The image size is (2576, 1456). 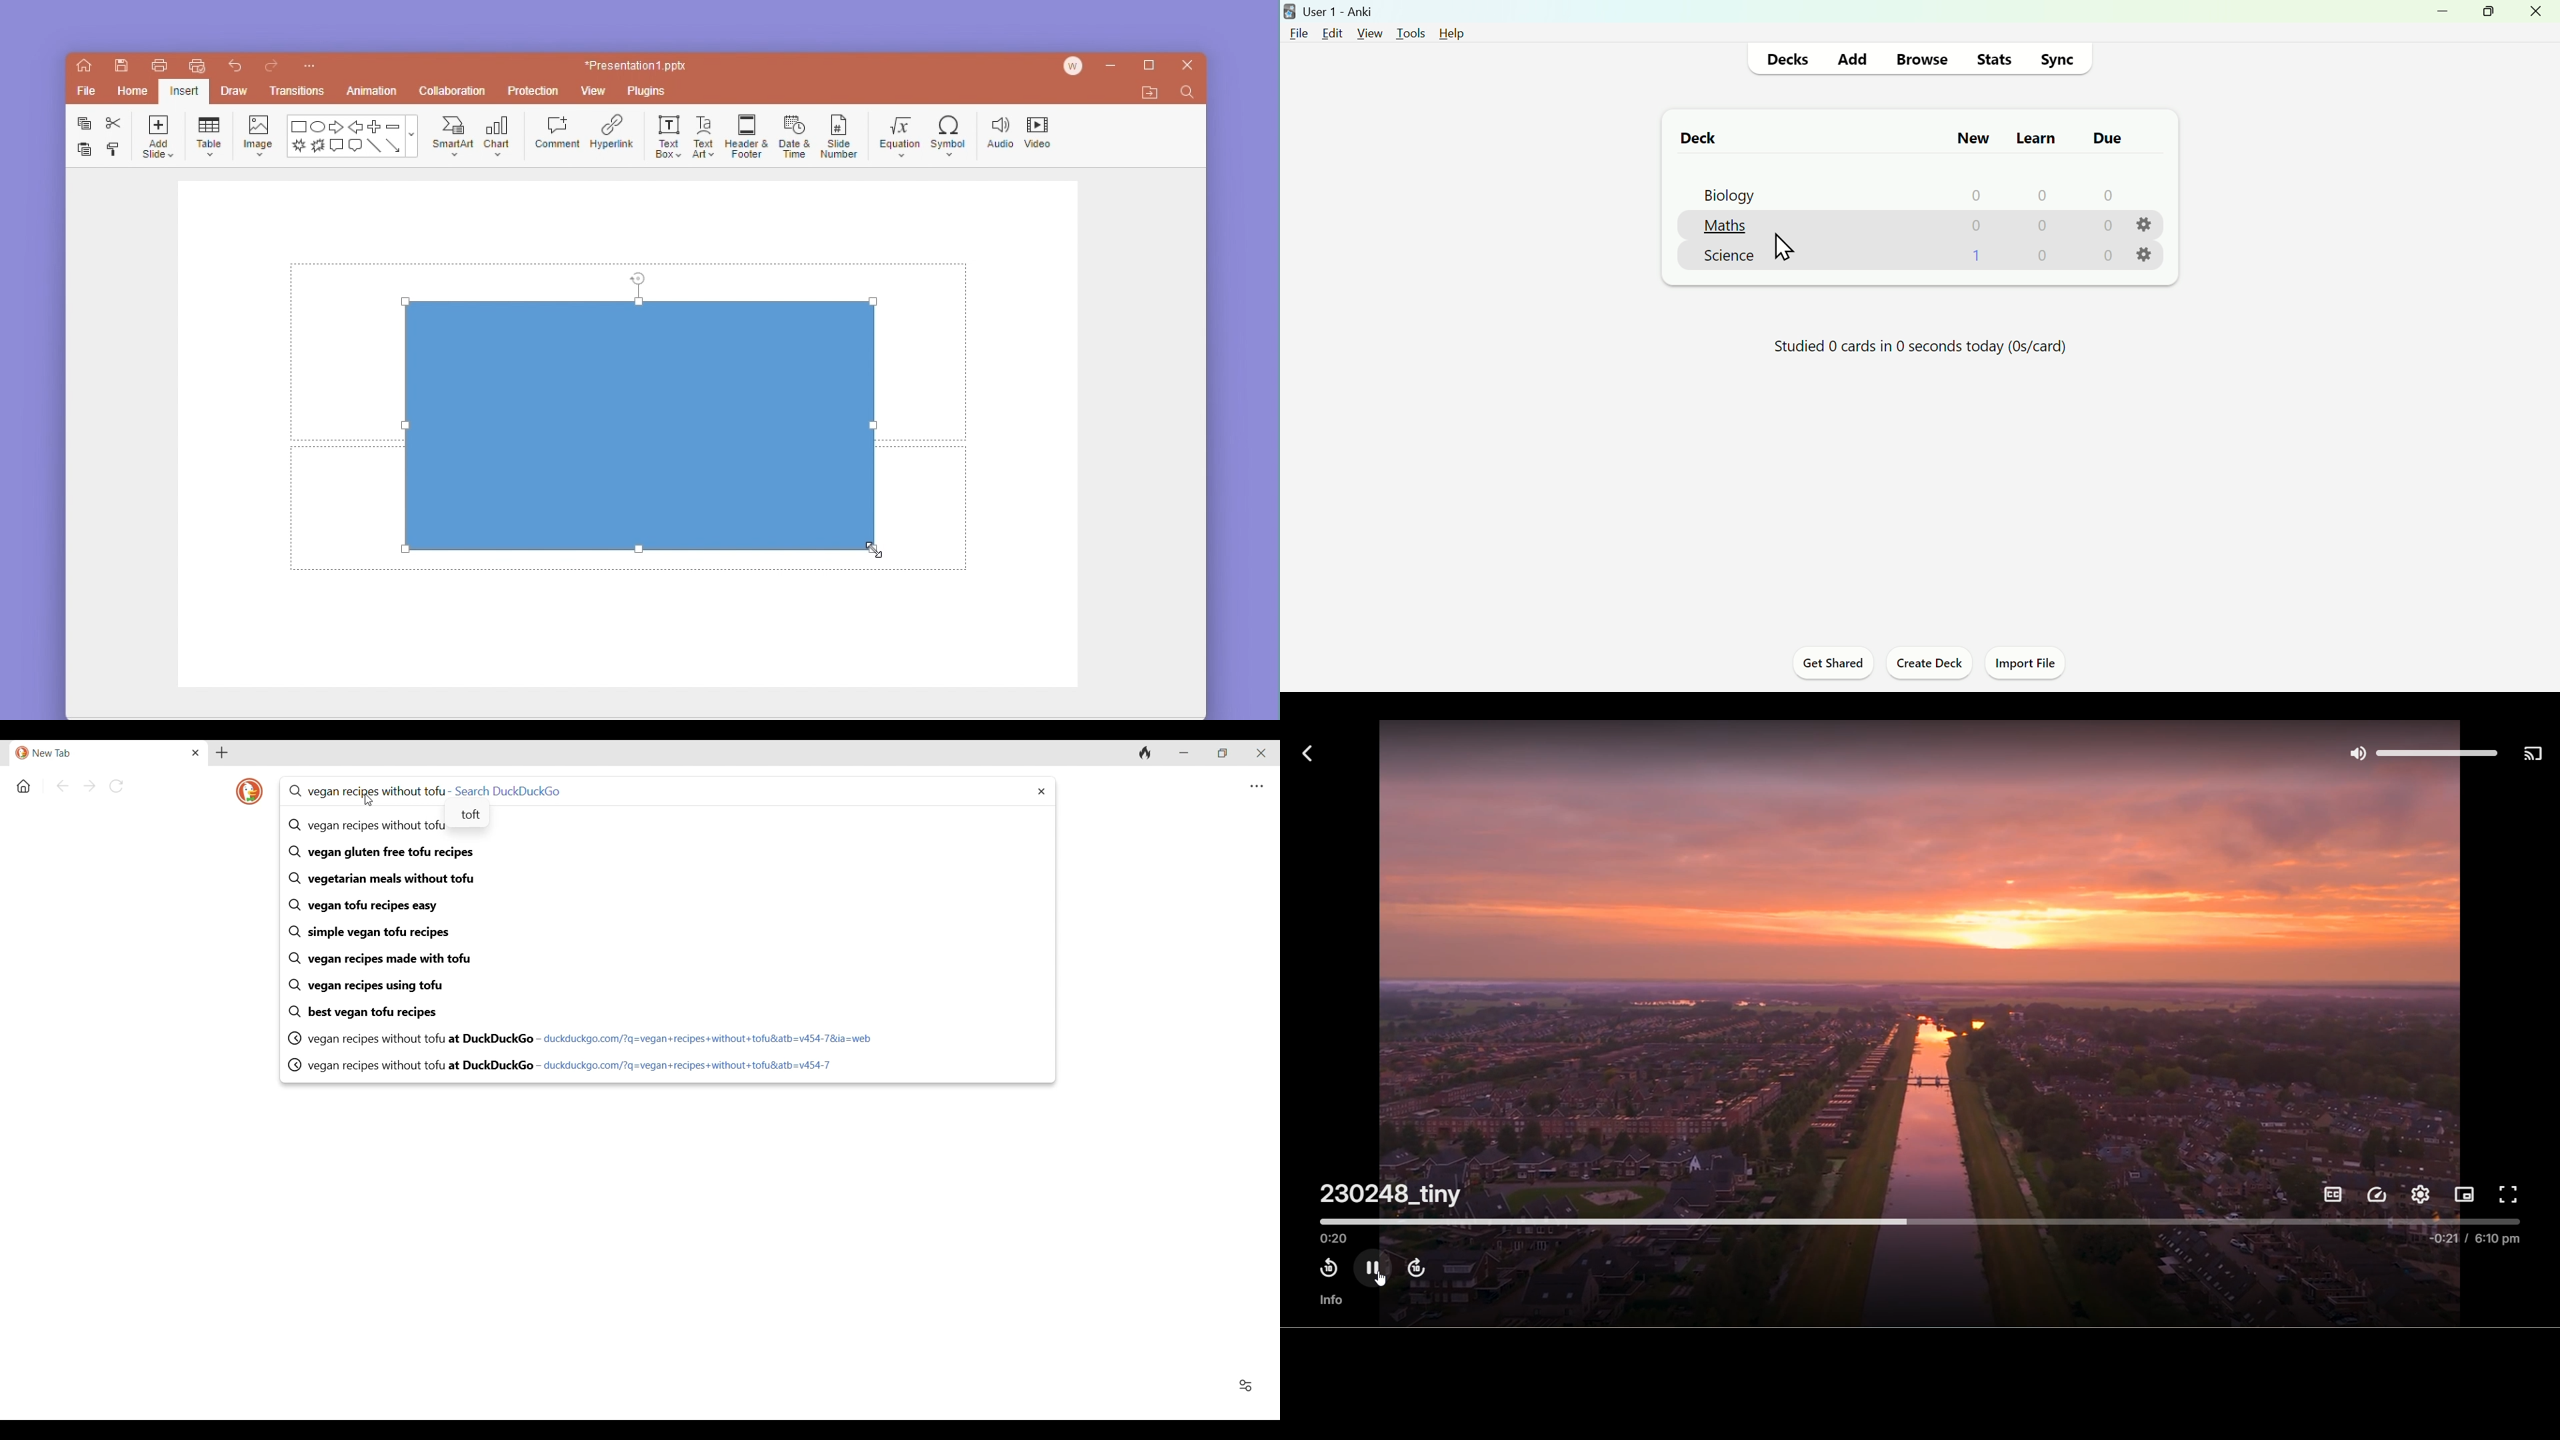 What do you see at coordinates (2536, 14) in the screenshot?
I see `close` at bounding box center [2536, 14].